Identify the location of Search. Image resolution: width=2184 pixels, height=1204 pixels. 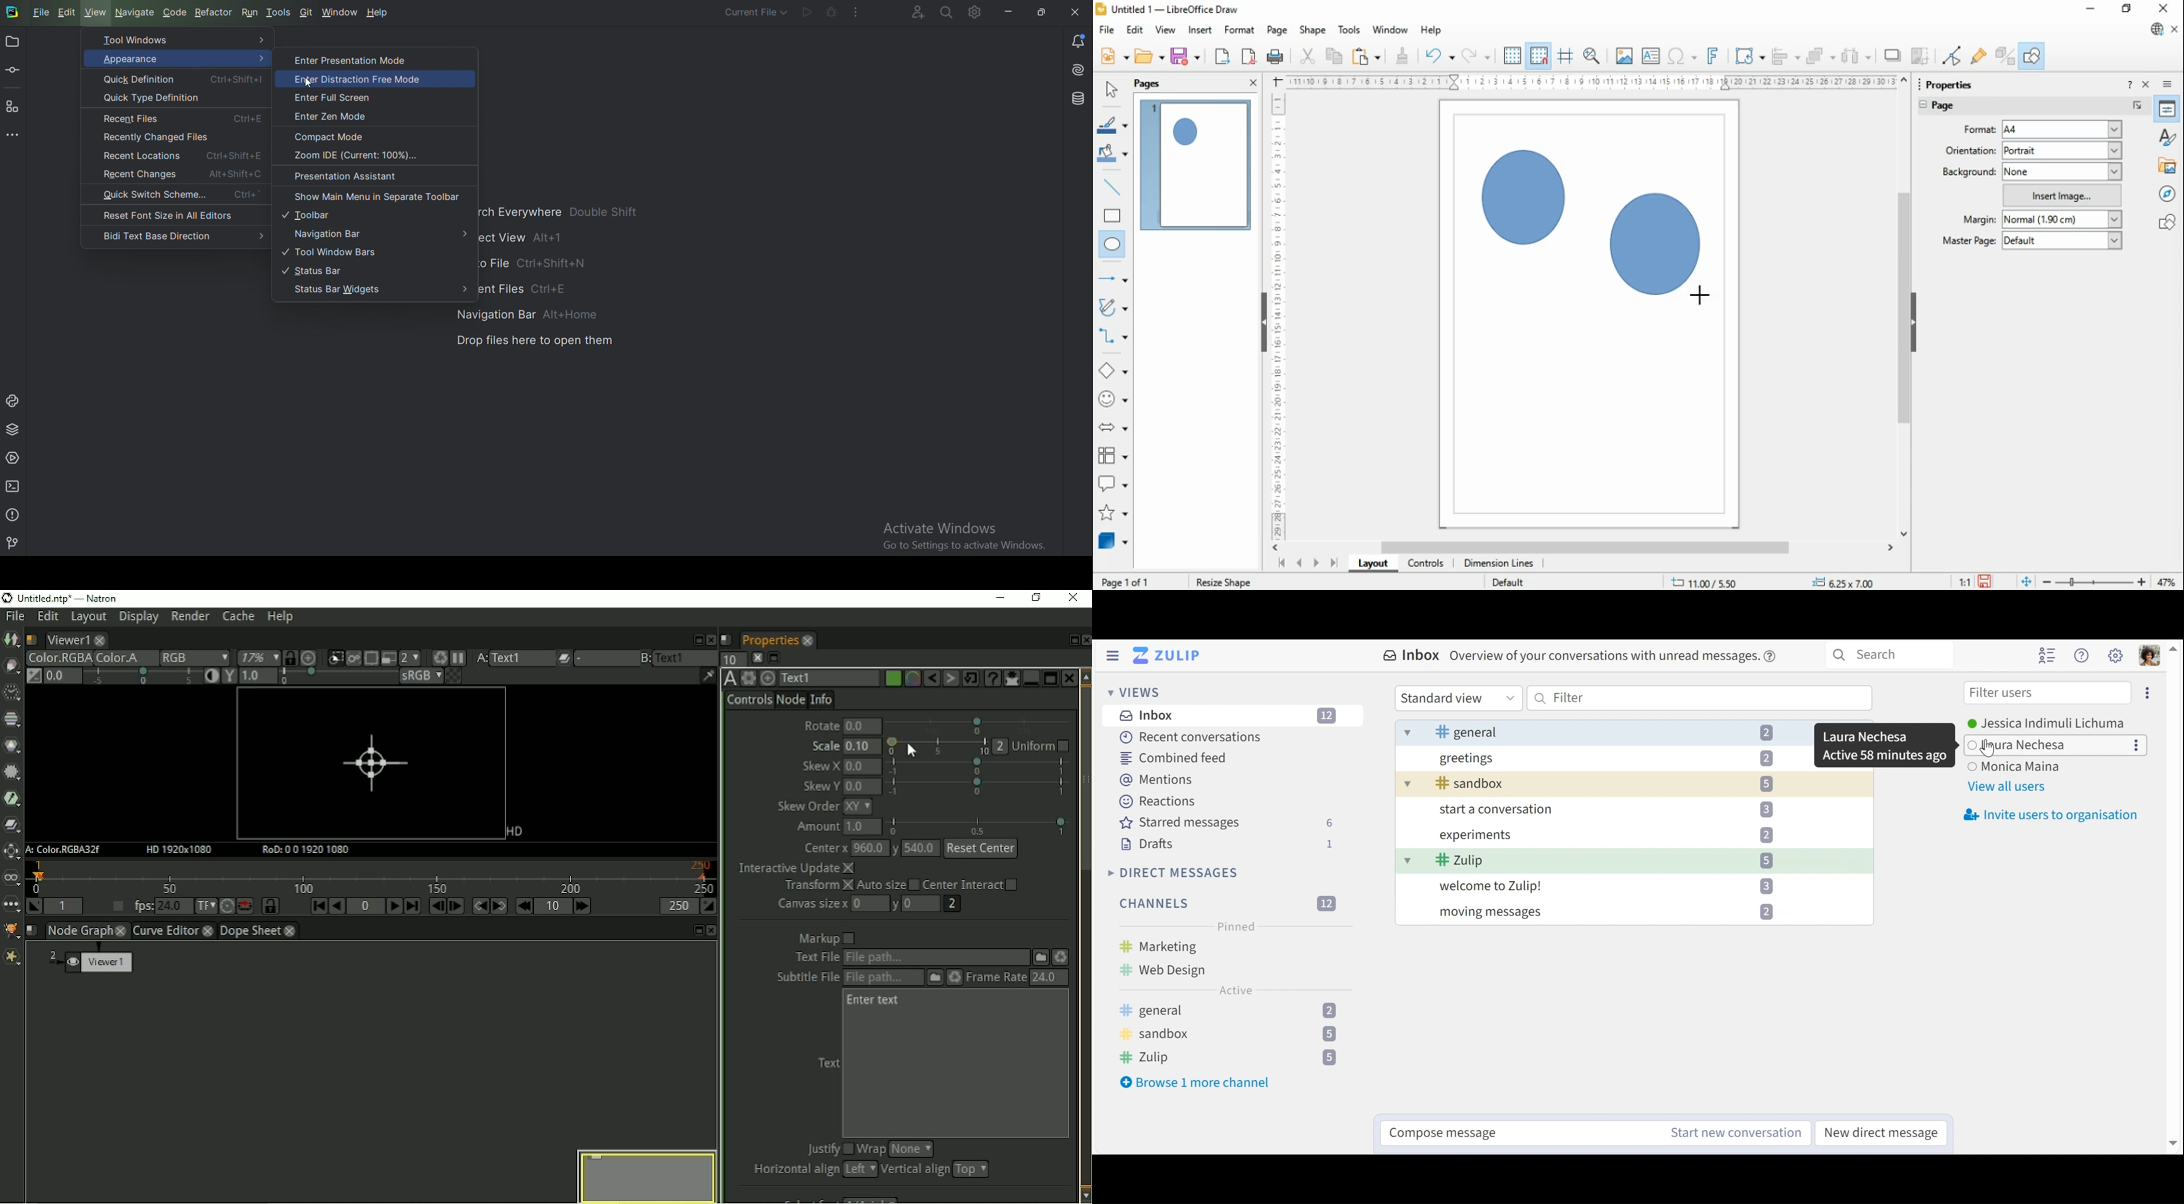
(1889, 655).